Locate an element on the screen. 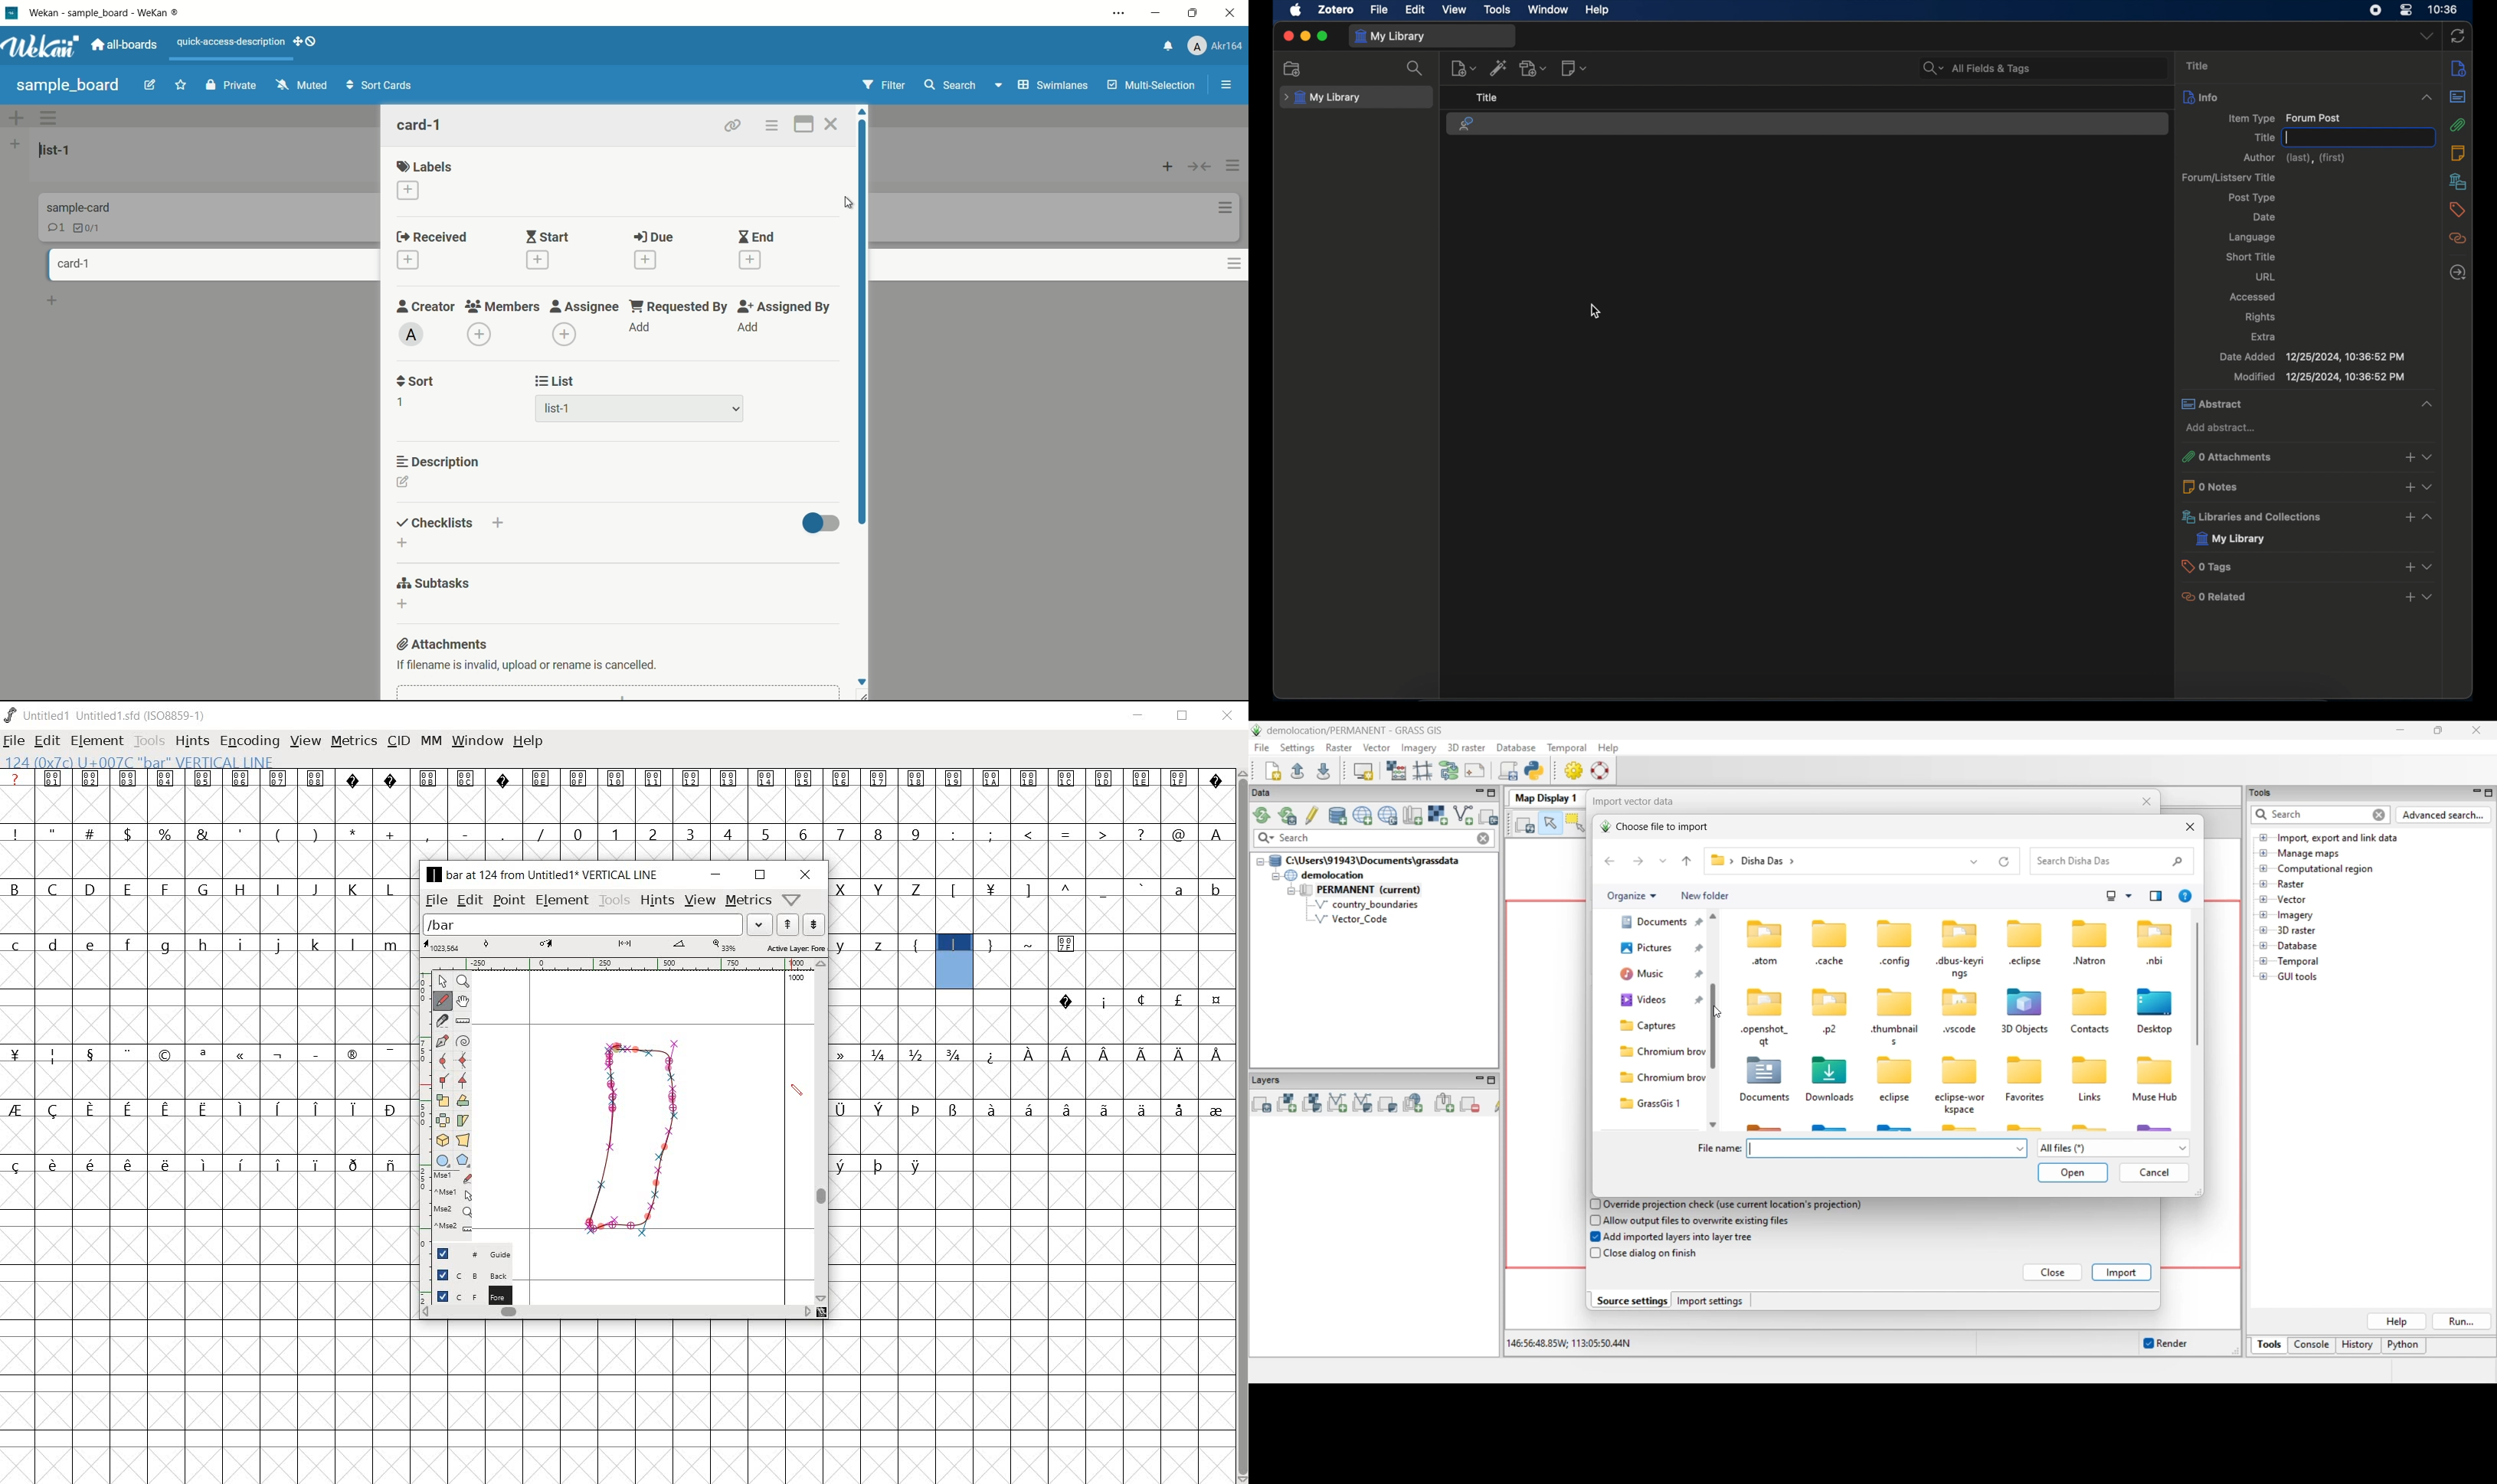  tags is located at coordinates (2458, 210).